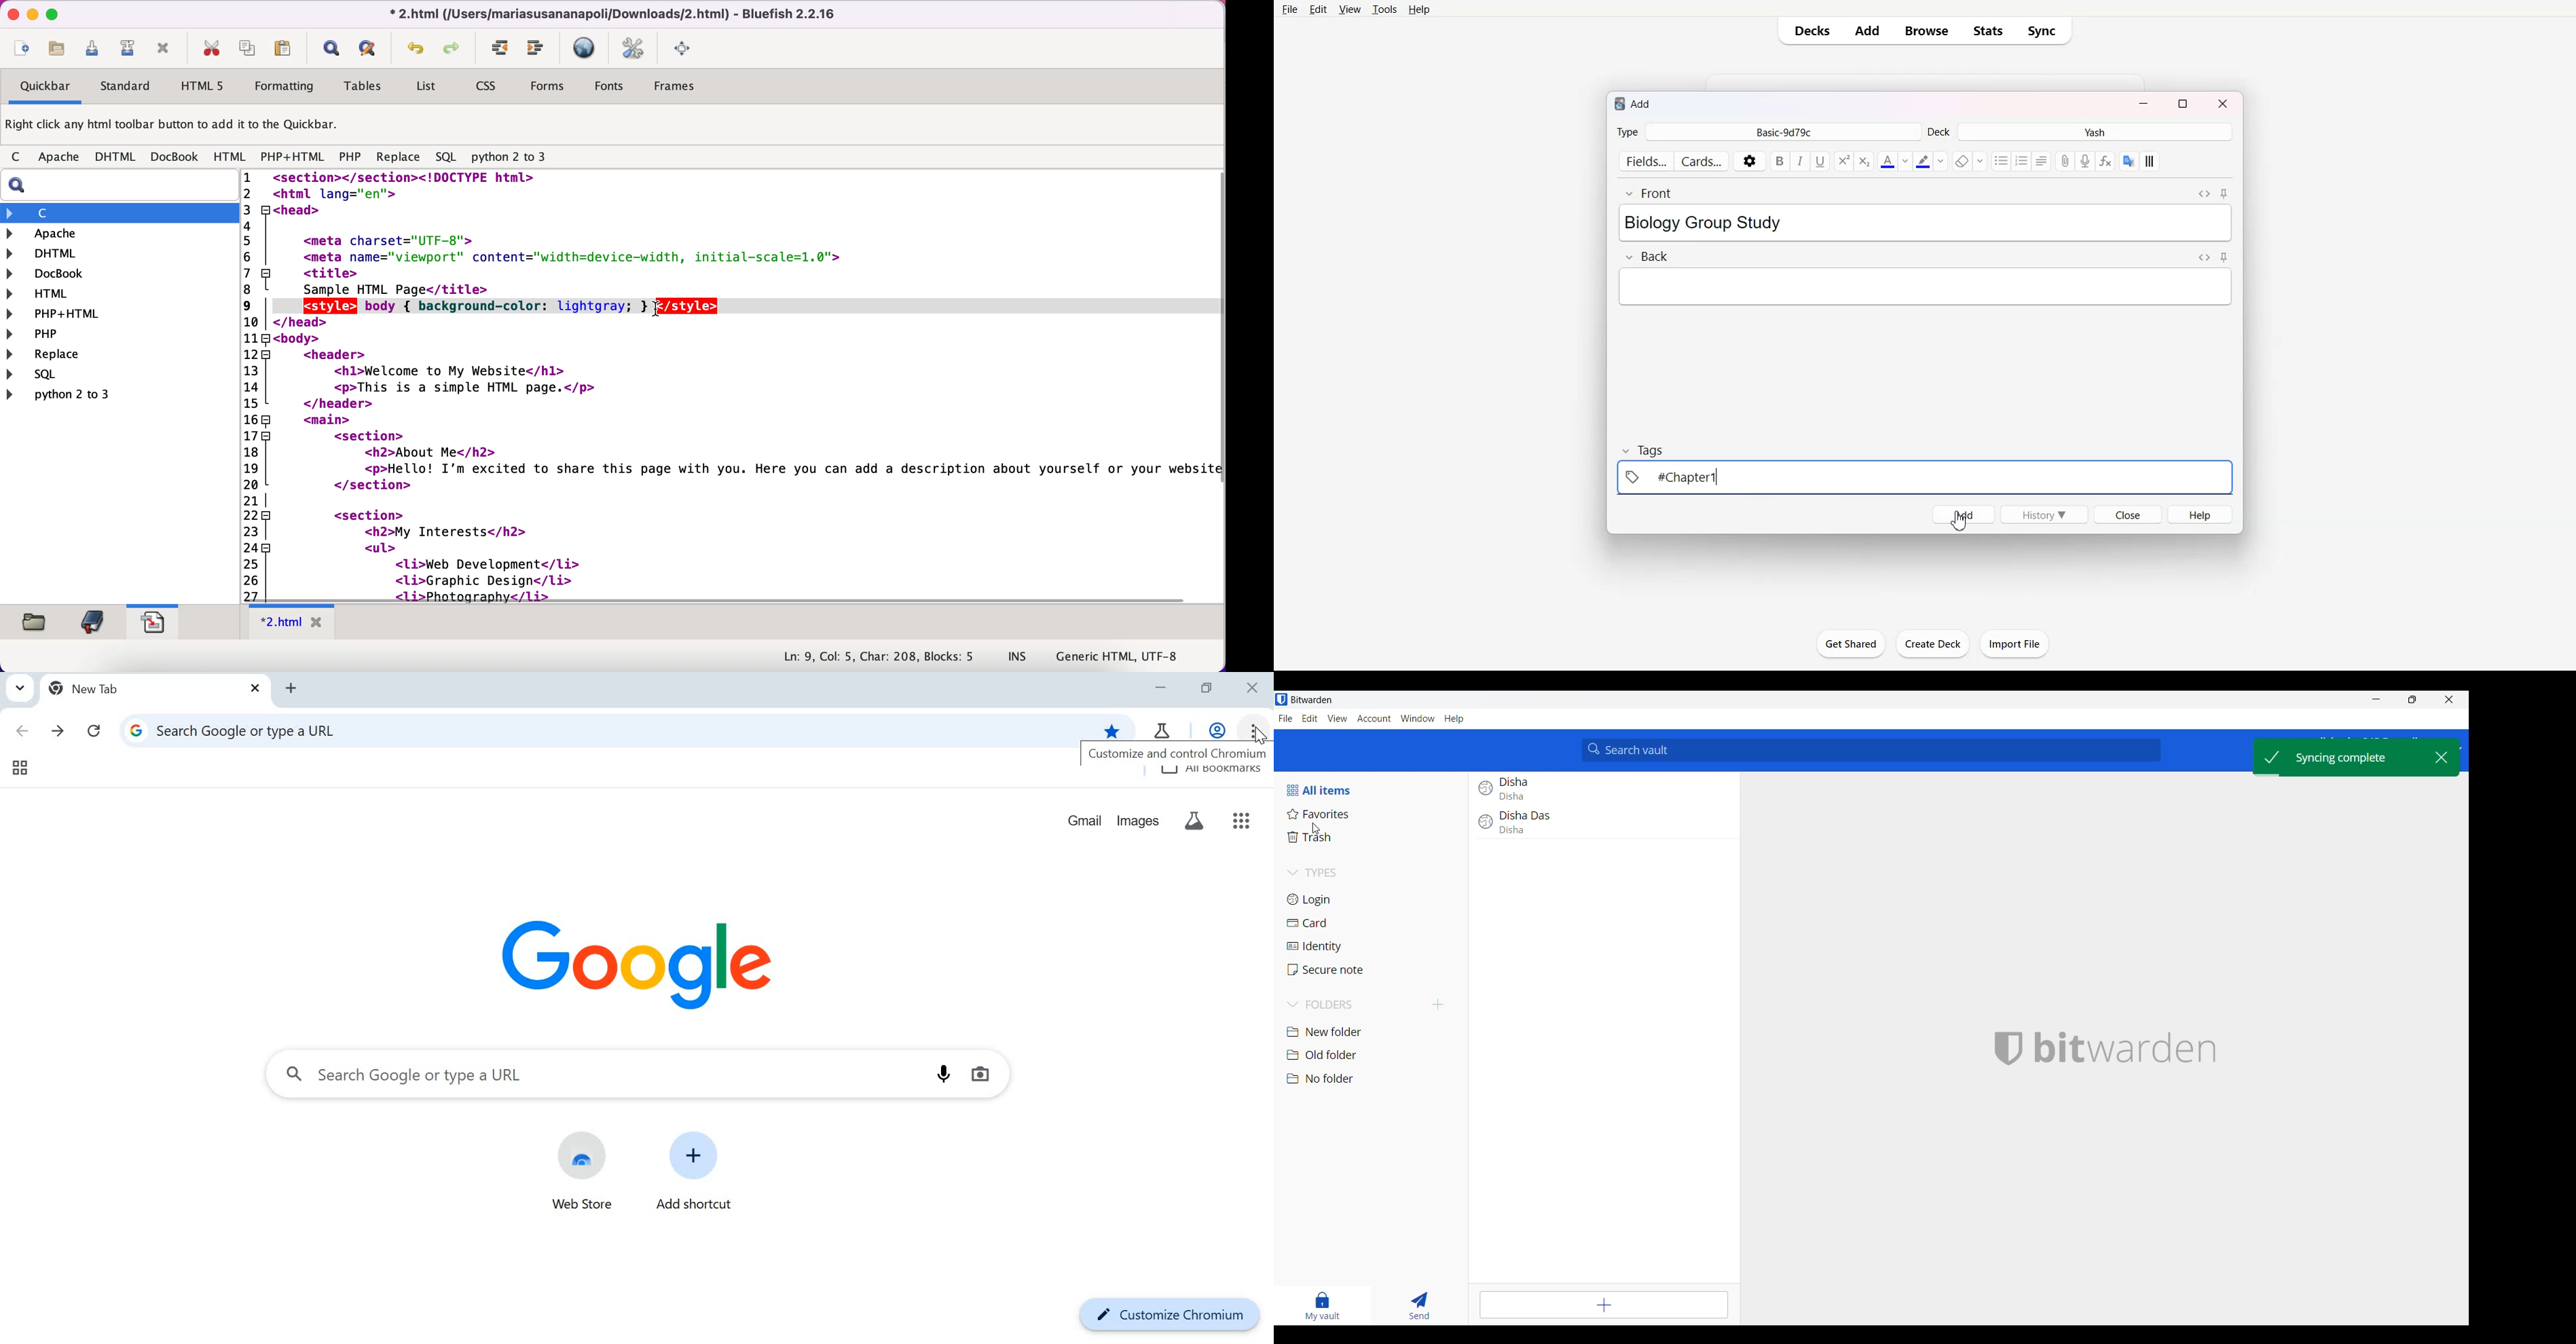  Describe the element at coordinates (1750, 161) in the screenshot. I see `Settings` at that location.